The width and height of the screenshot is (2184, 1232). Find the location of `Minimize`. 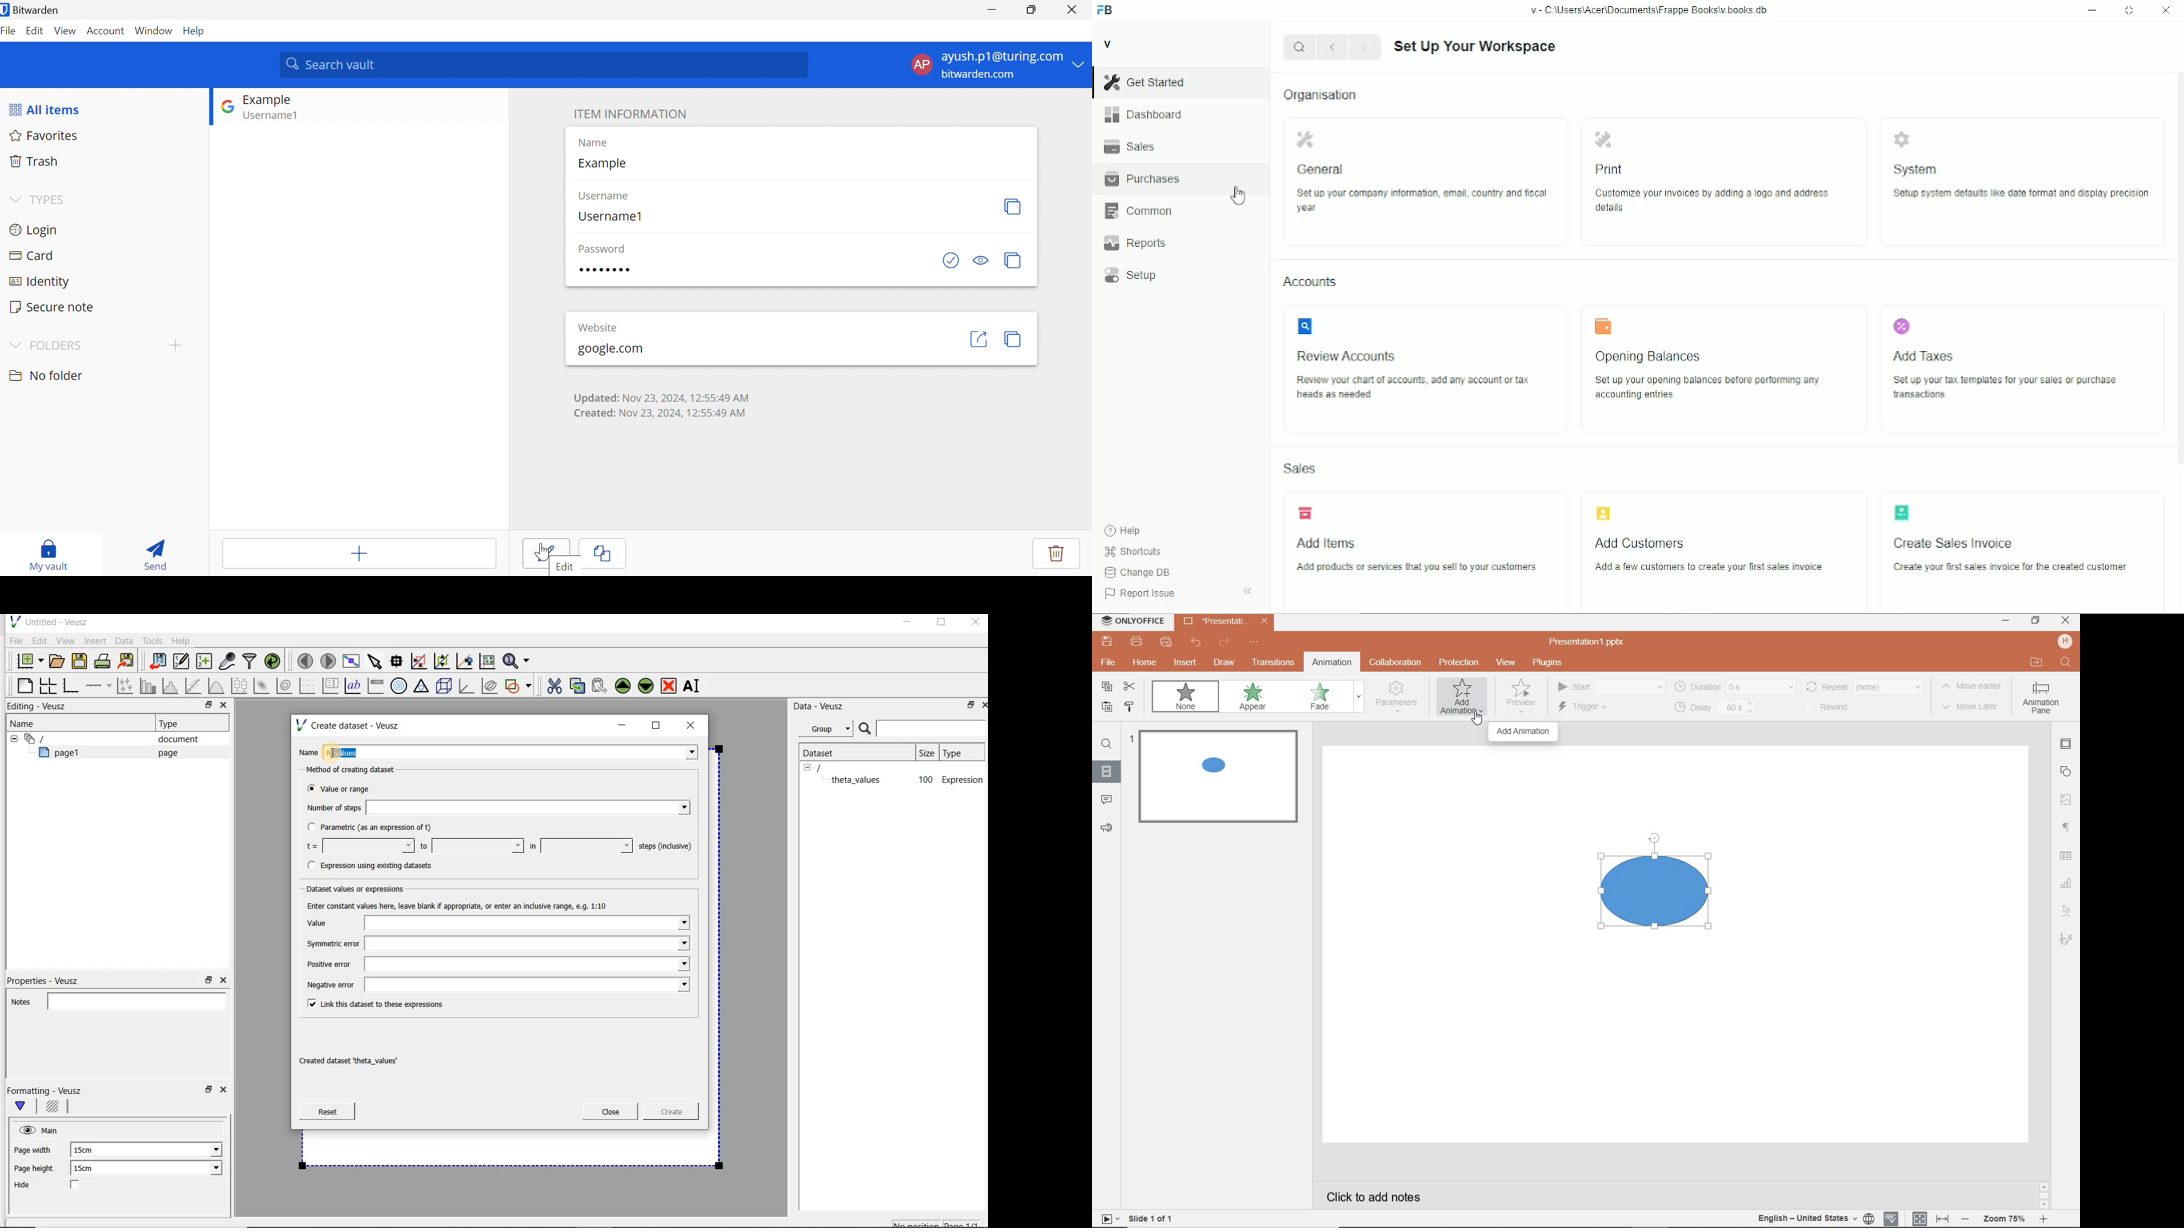

Minimize is located at coordinates (990, 10).